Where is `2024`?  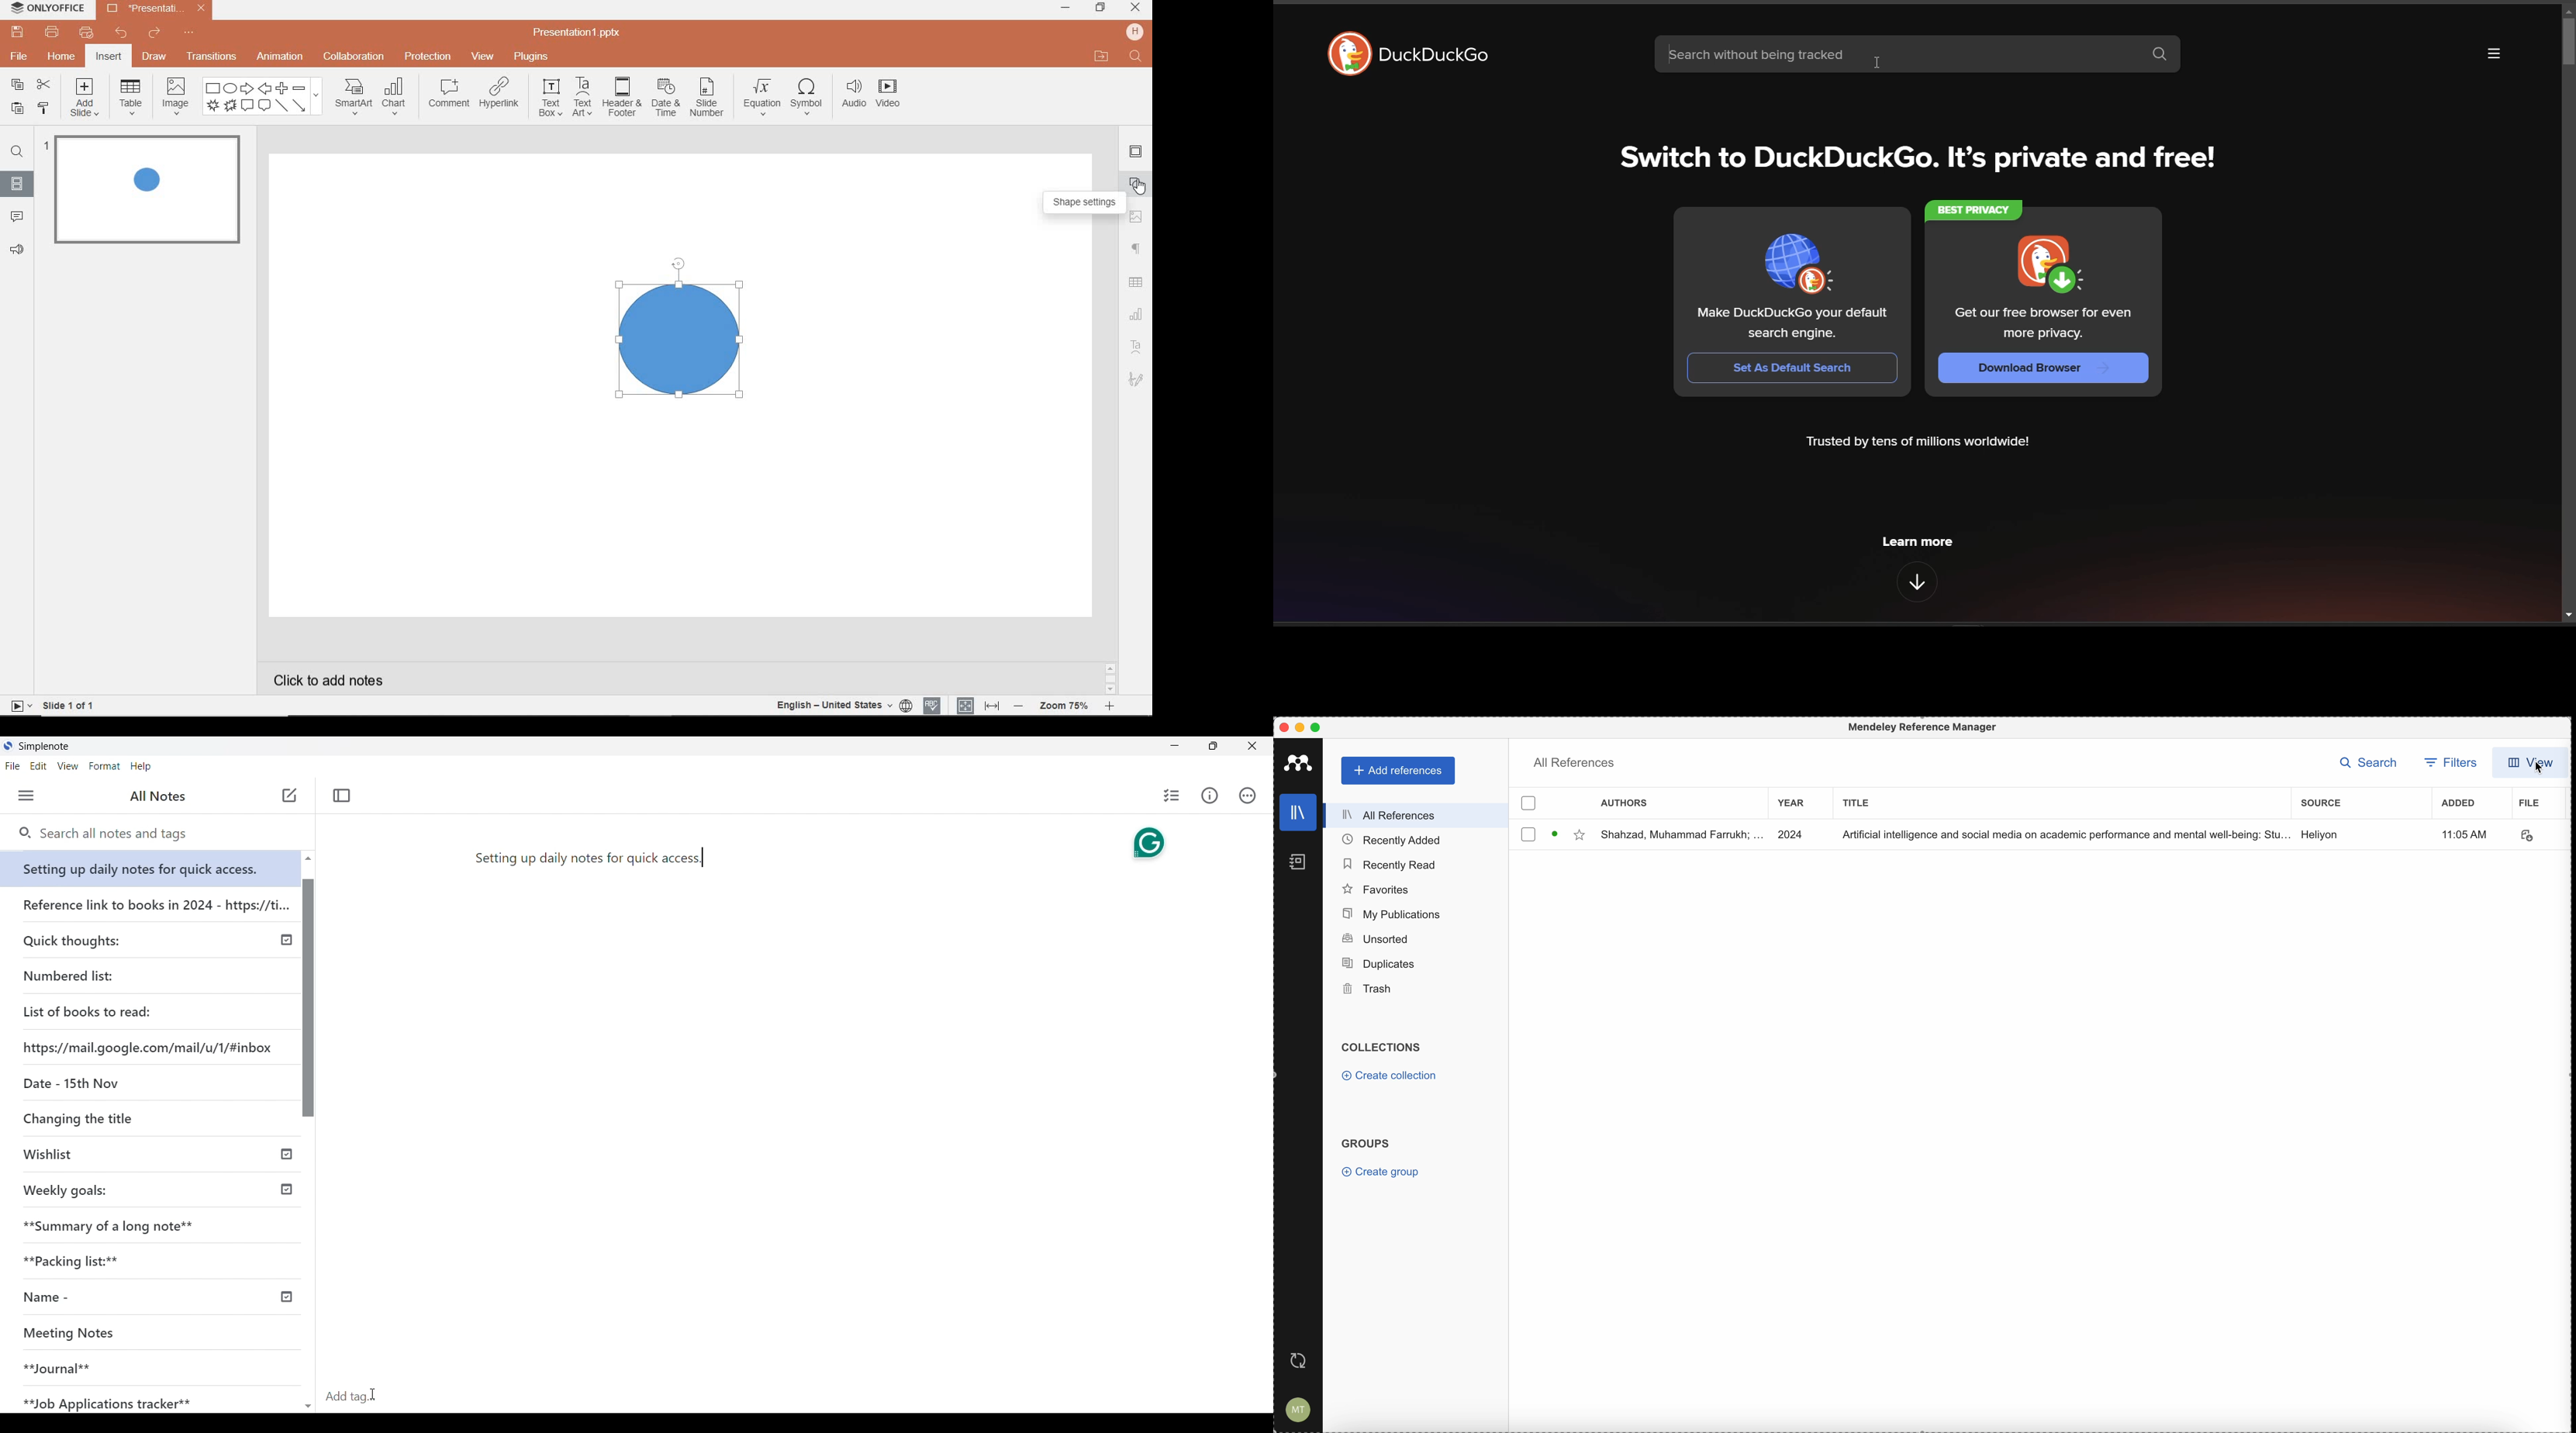
2024 is located at coordinates (1793, 834).